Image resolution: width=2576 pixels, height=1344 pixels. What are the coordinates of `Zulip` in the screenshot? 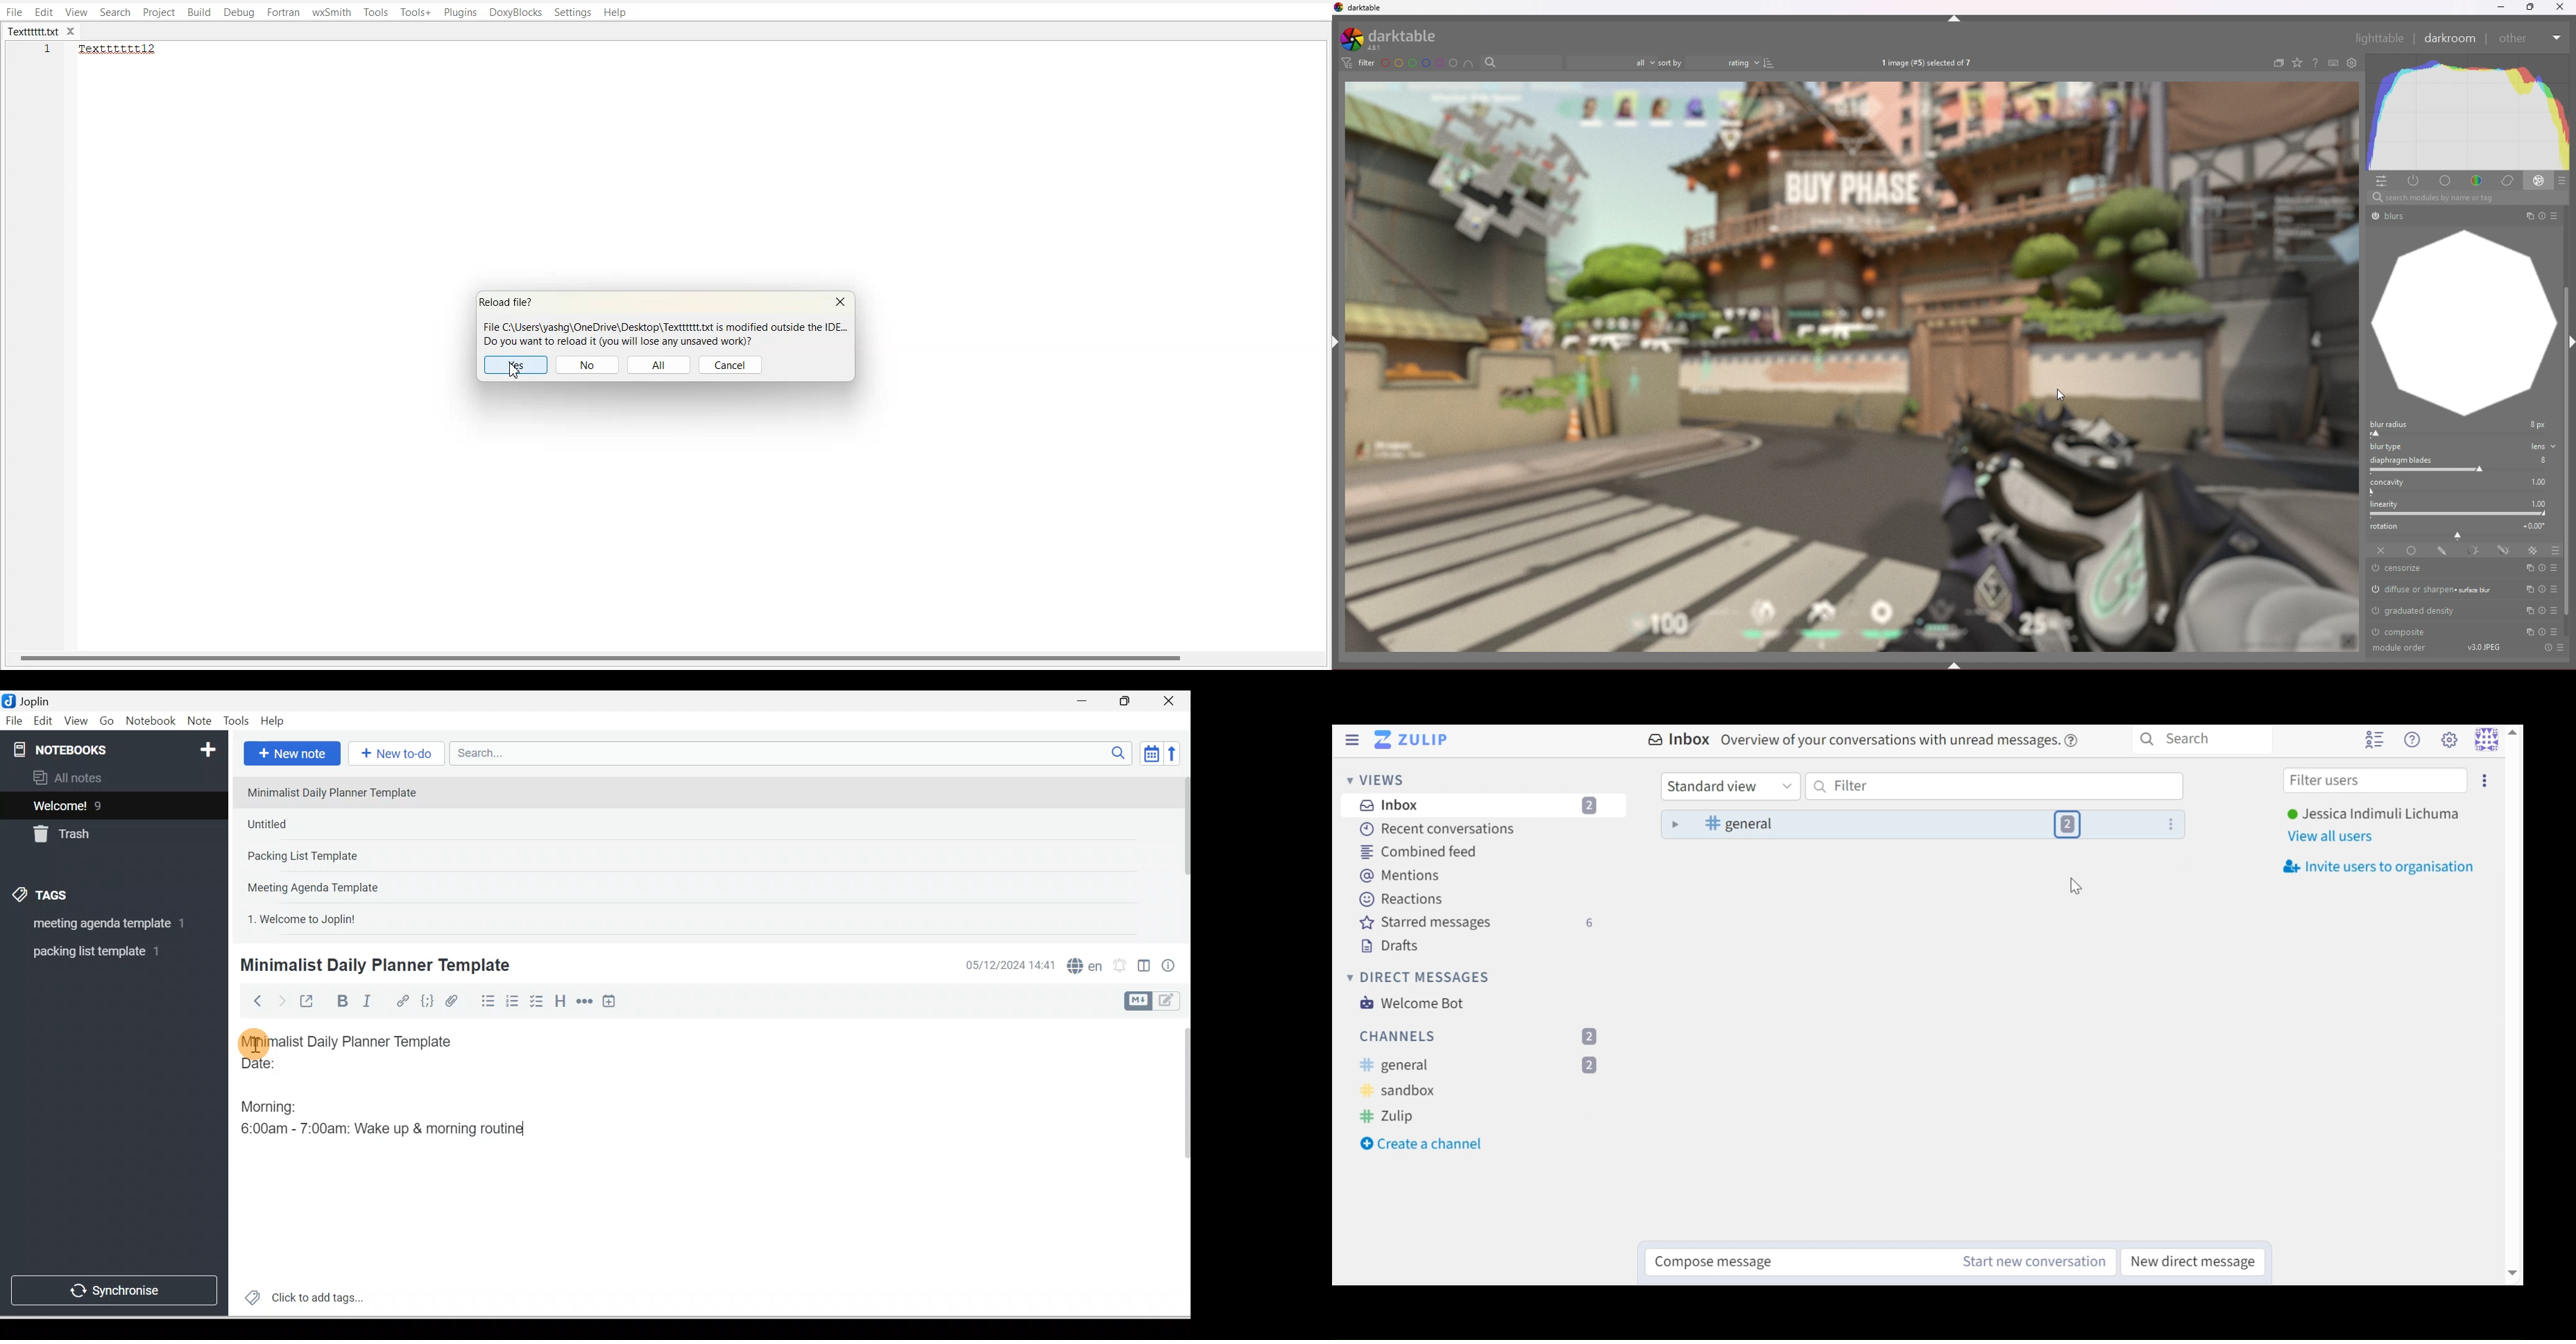 It's located at (1482, 1116).